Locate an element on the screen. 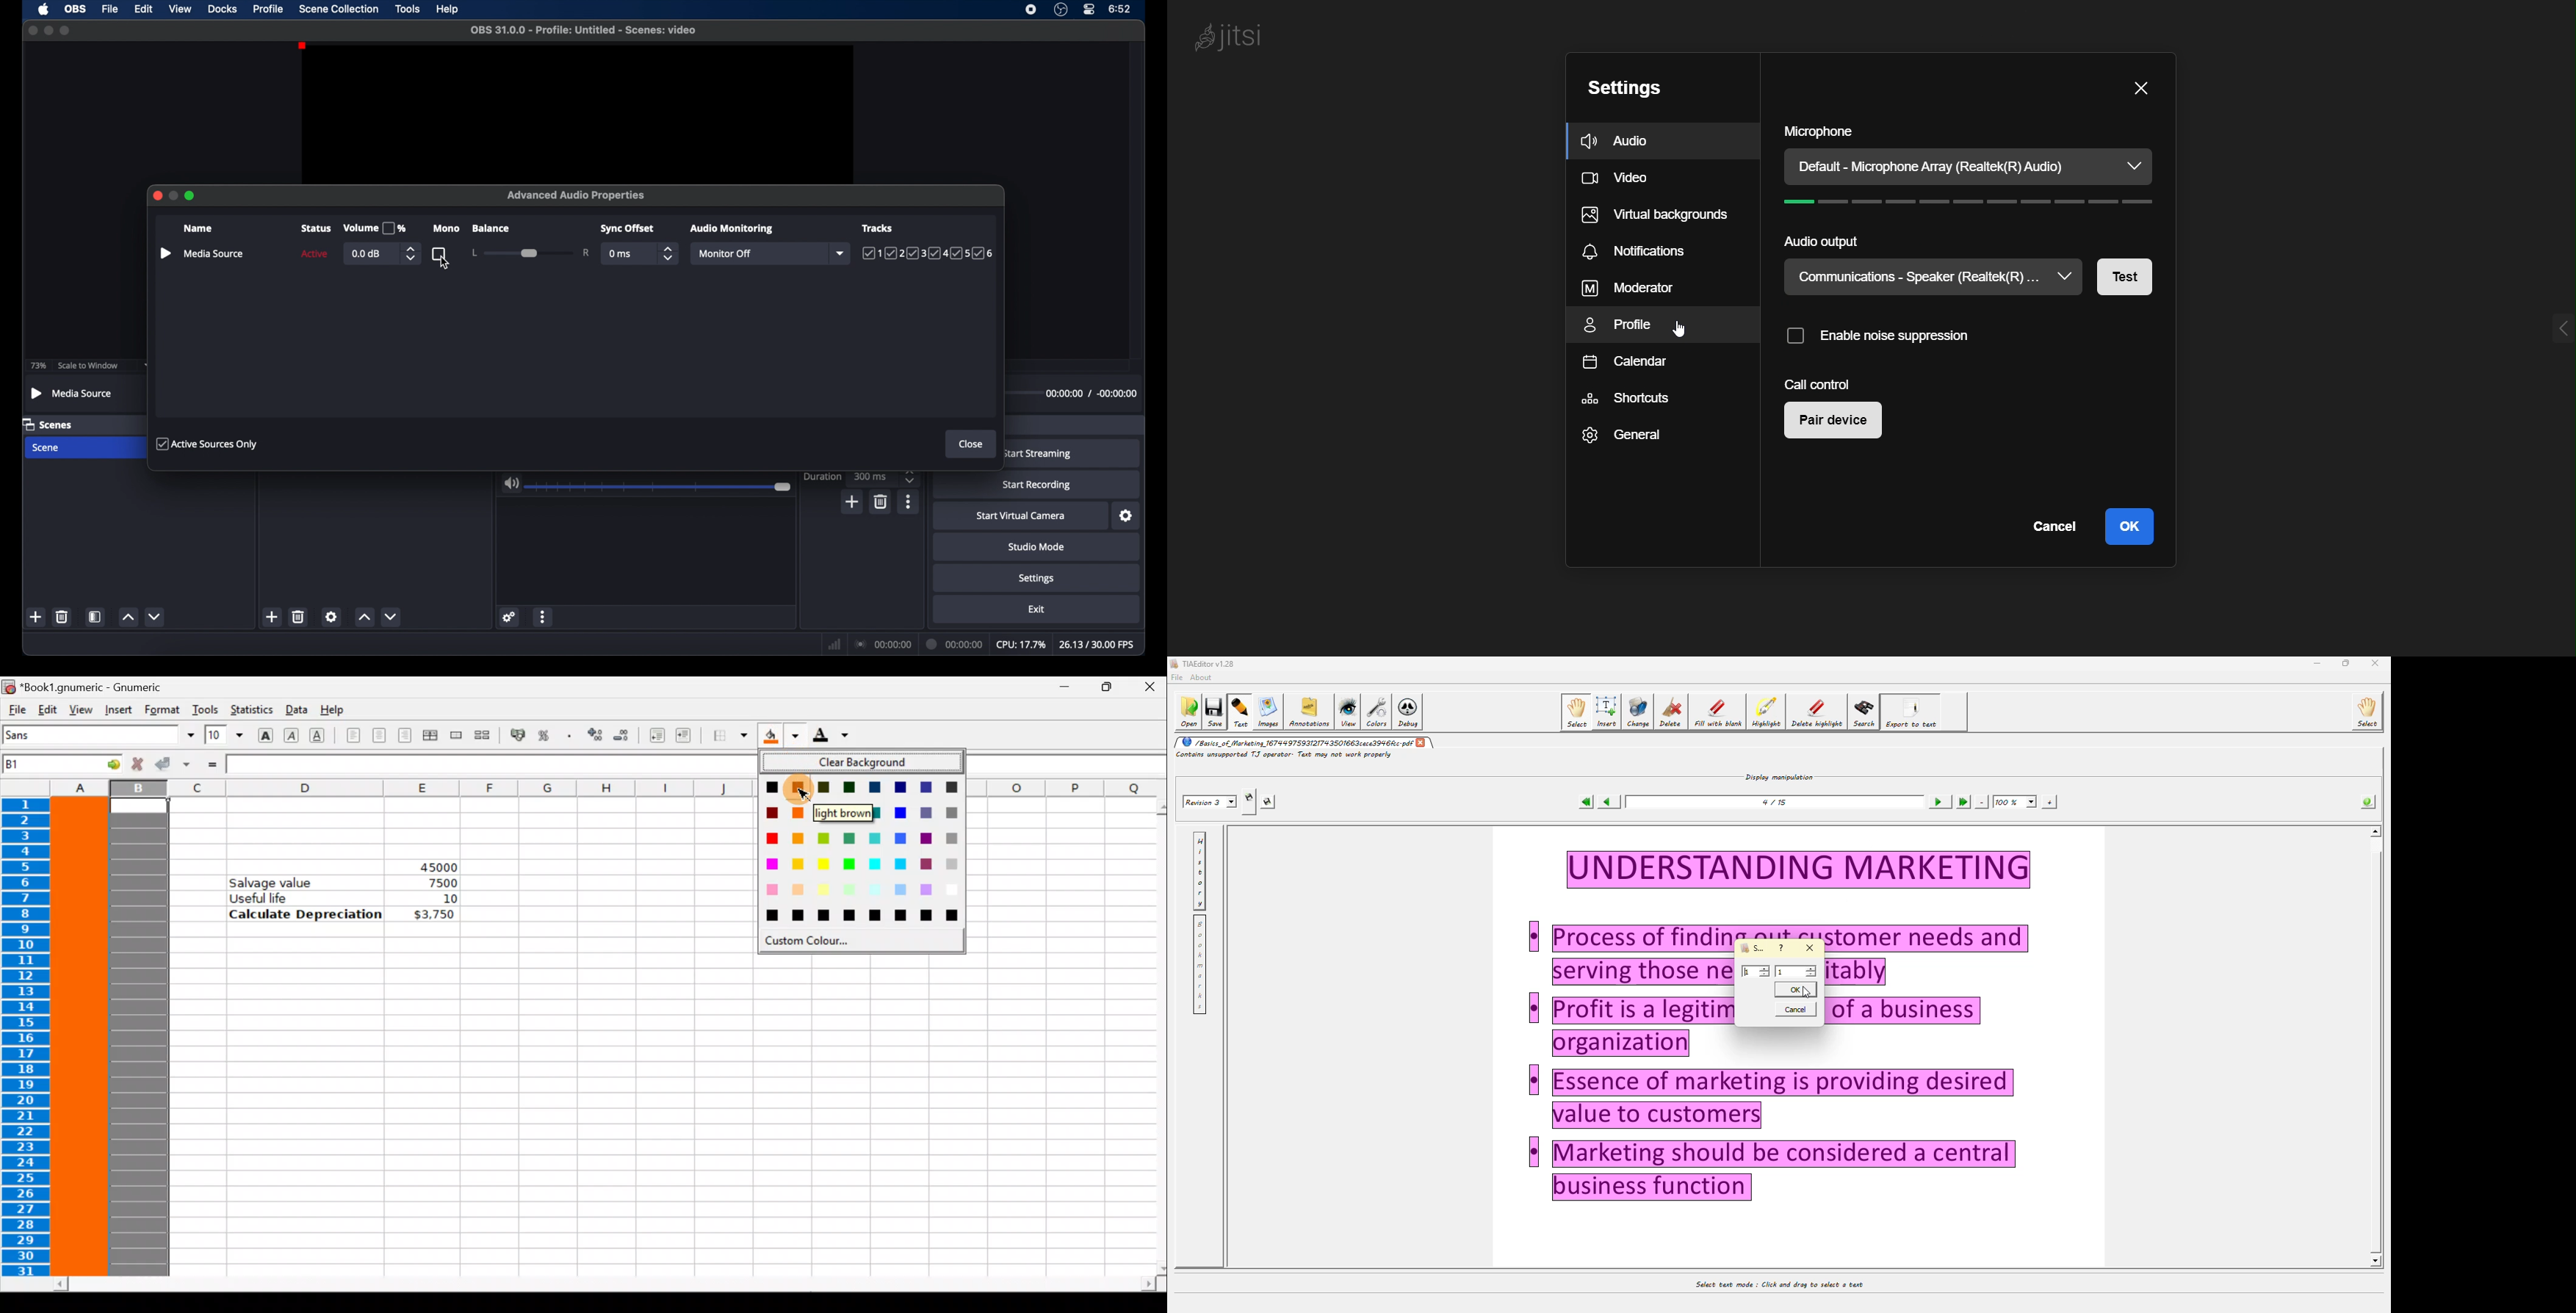 The width and height of the screenshot is (2576, 1316). view is located at coordinates (1346, 713).